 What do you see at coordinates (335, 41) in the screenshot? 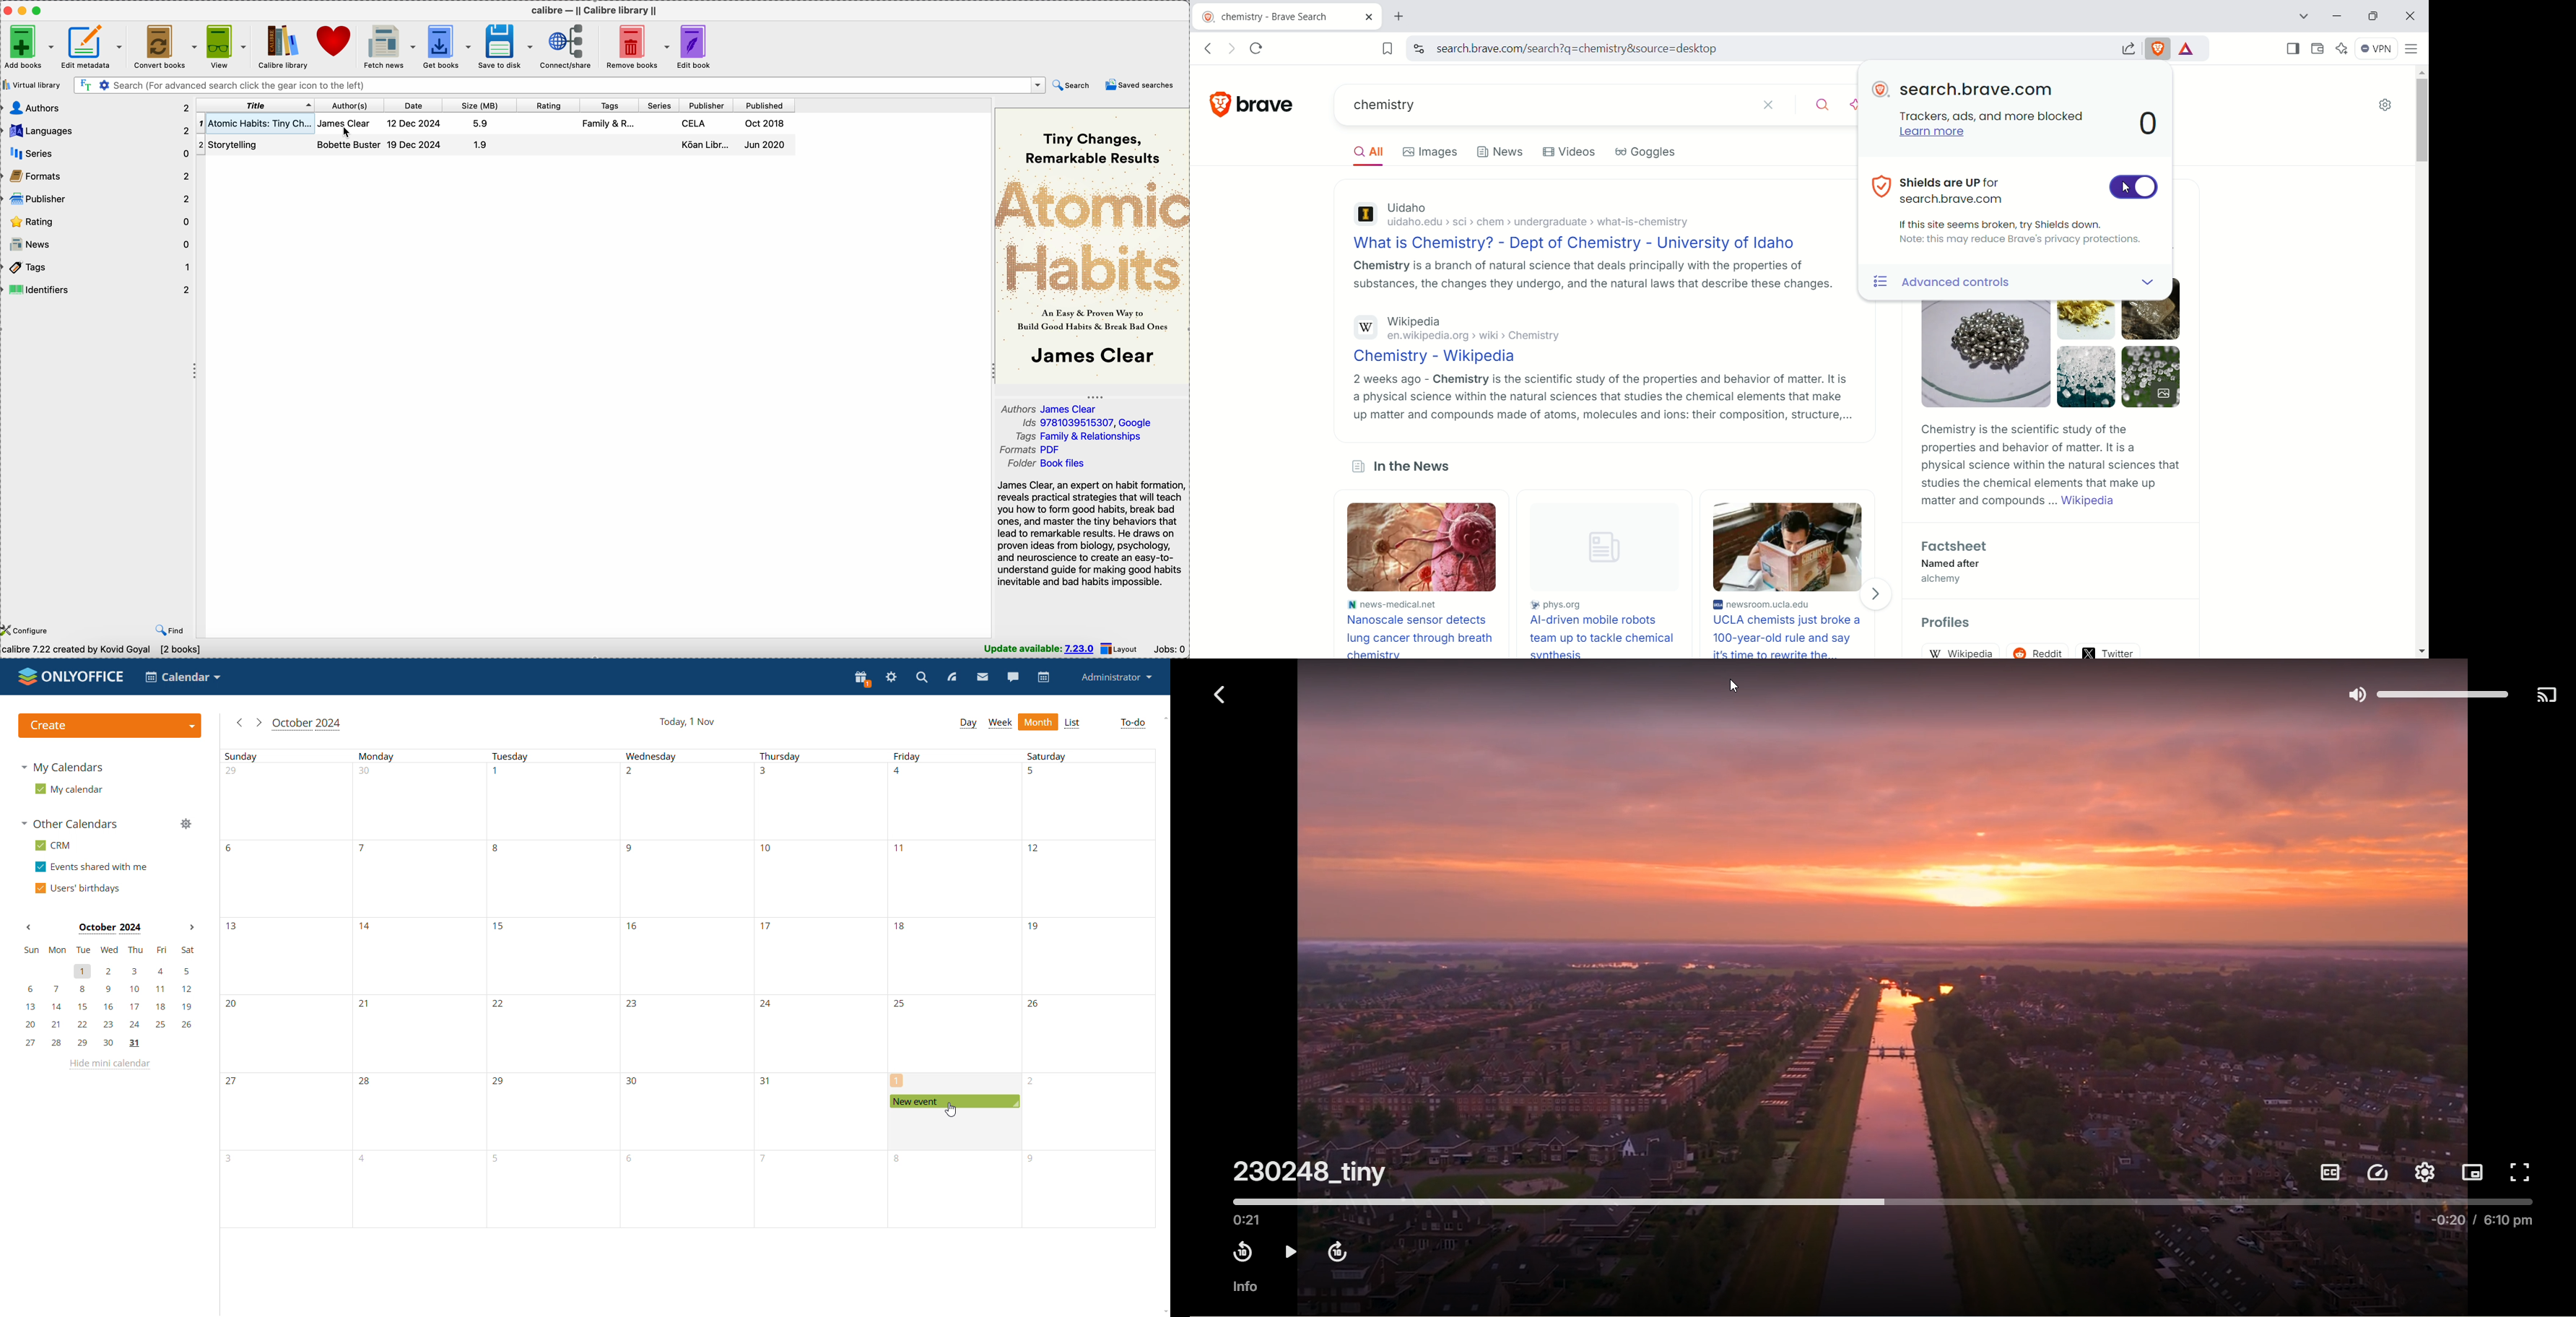
I see `donate` at bounding box center [335, 41].